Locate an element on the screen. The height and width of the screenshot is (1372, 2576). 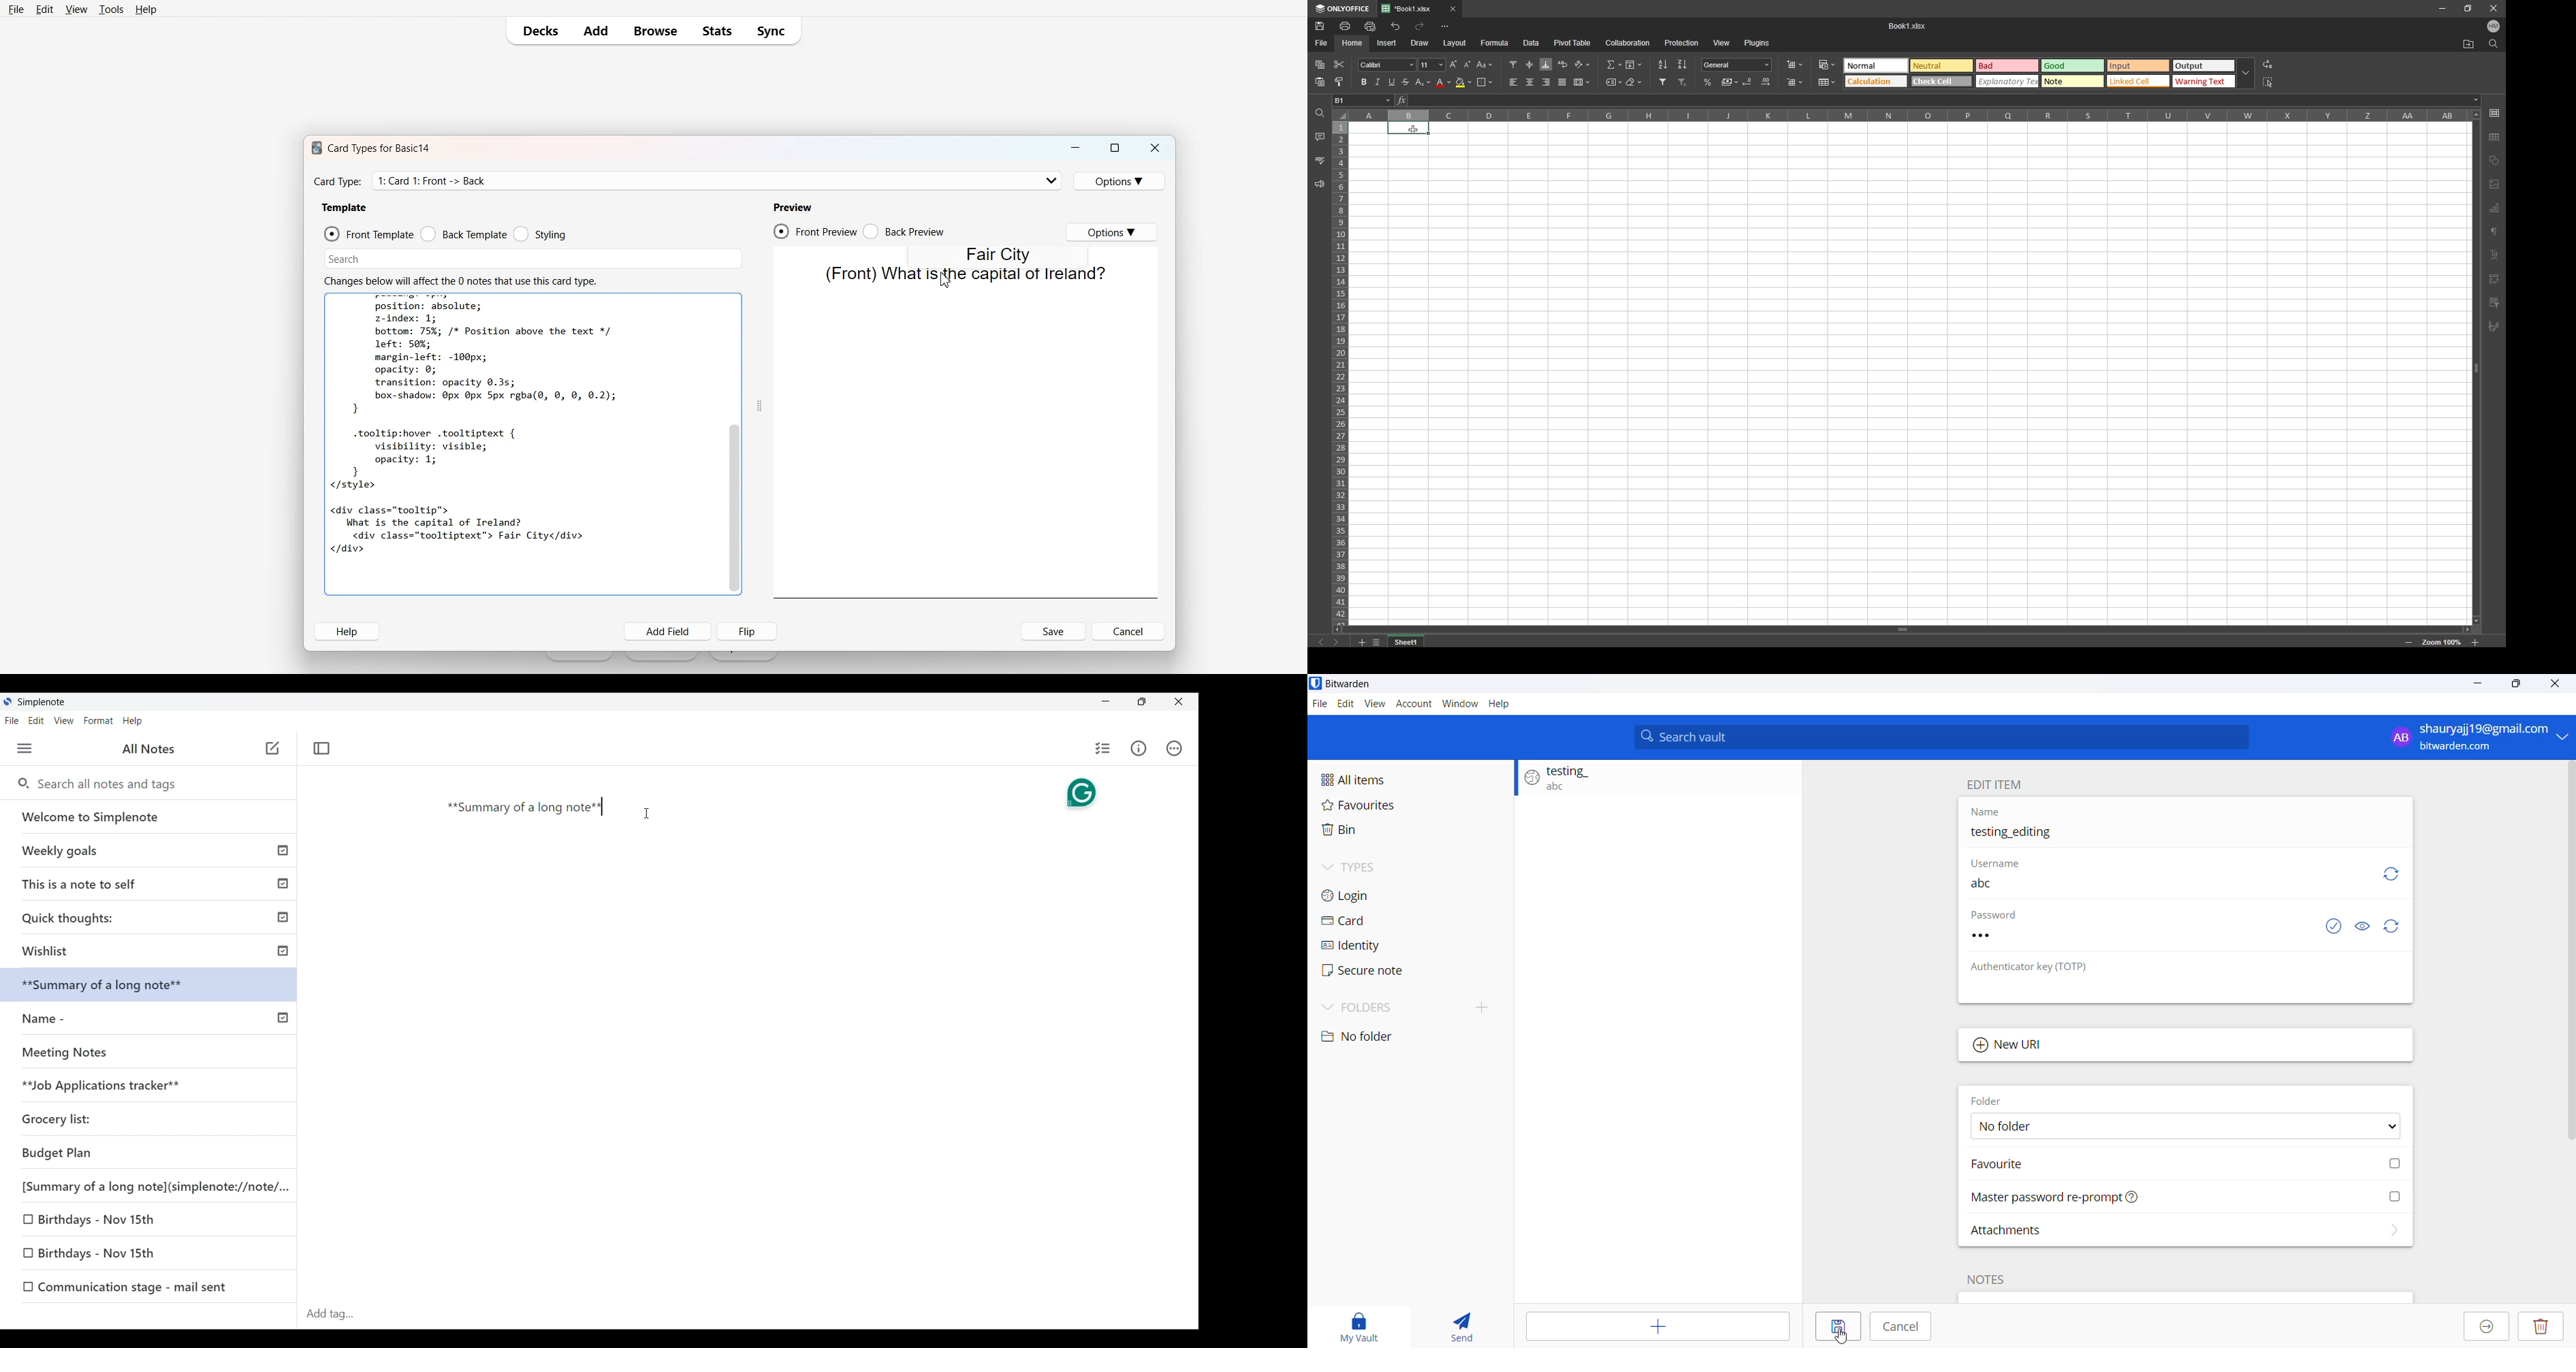
fill is located at coordinates (1633, 63).